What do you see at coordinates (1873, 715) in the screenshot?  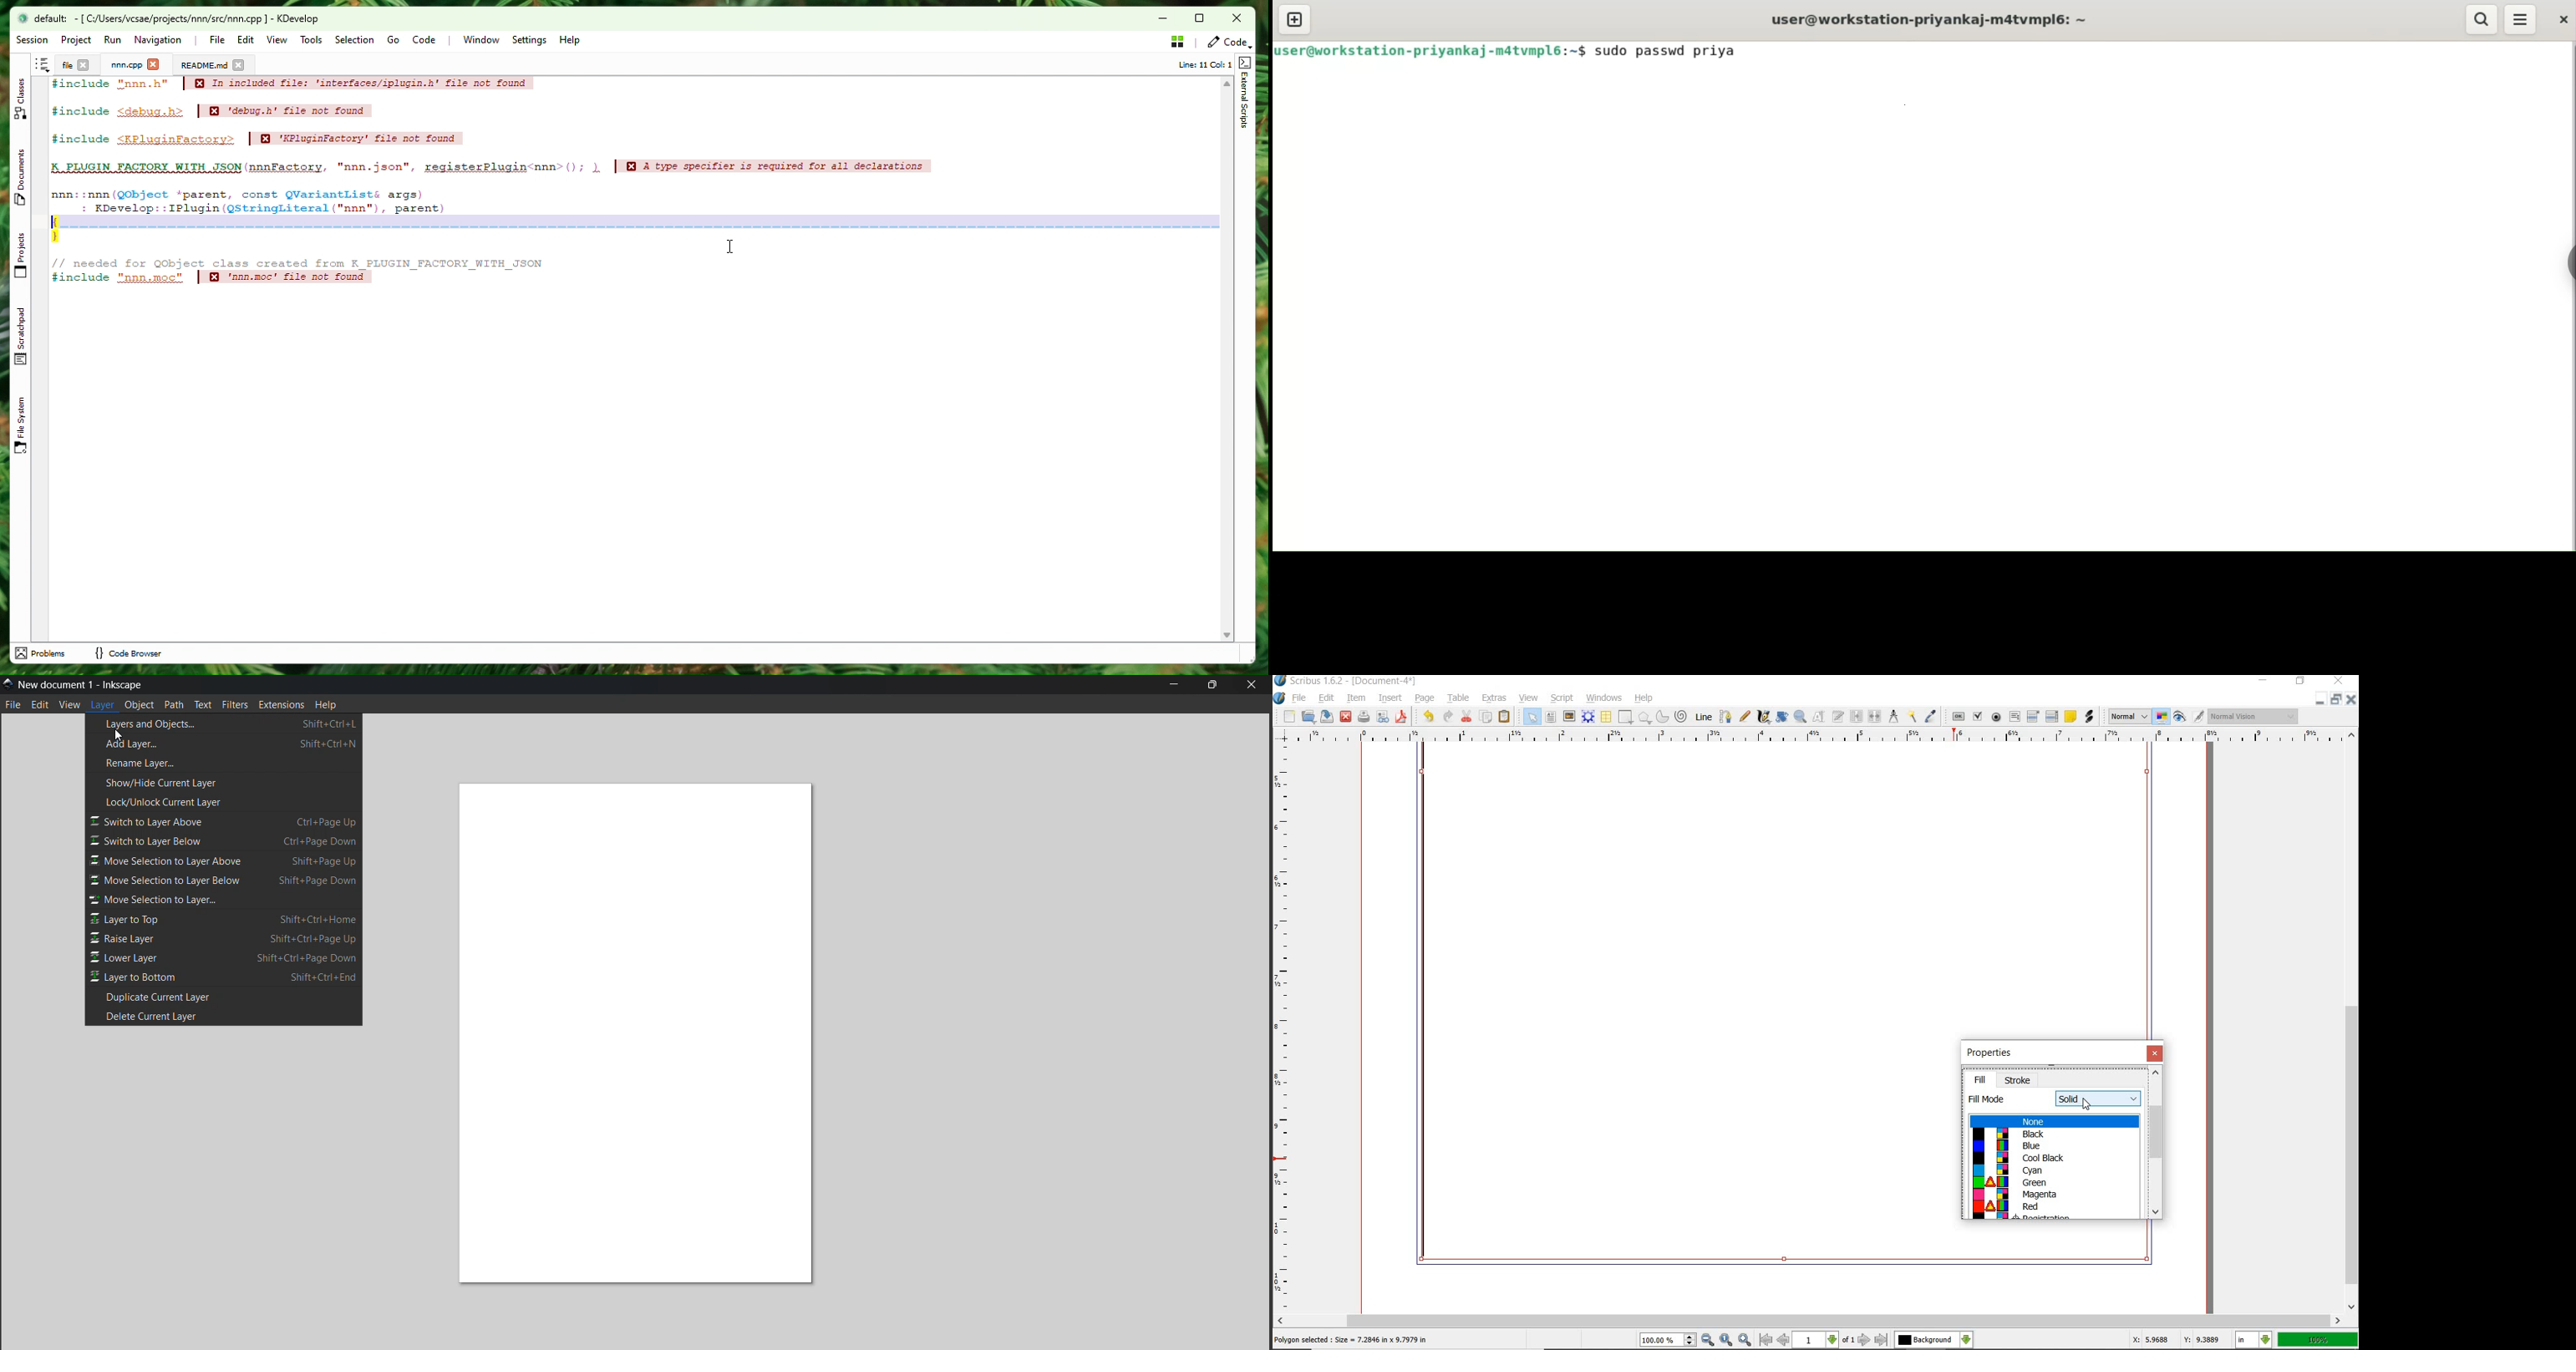 I see `unlink text frames` at bounding box center [1873, 715].